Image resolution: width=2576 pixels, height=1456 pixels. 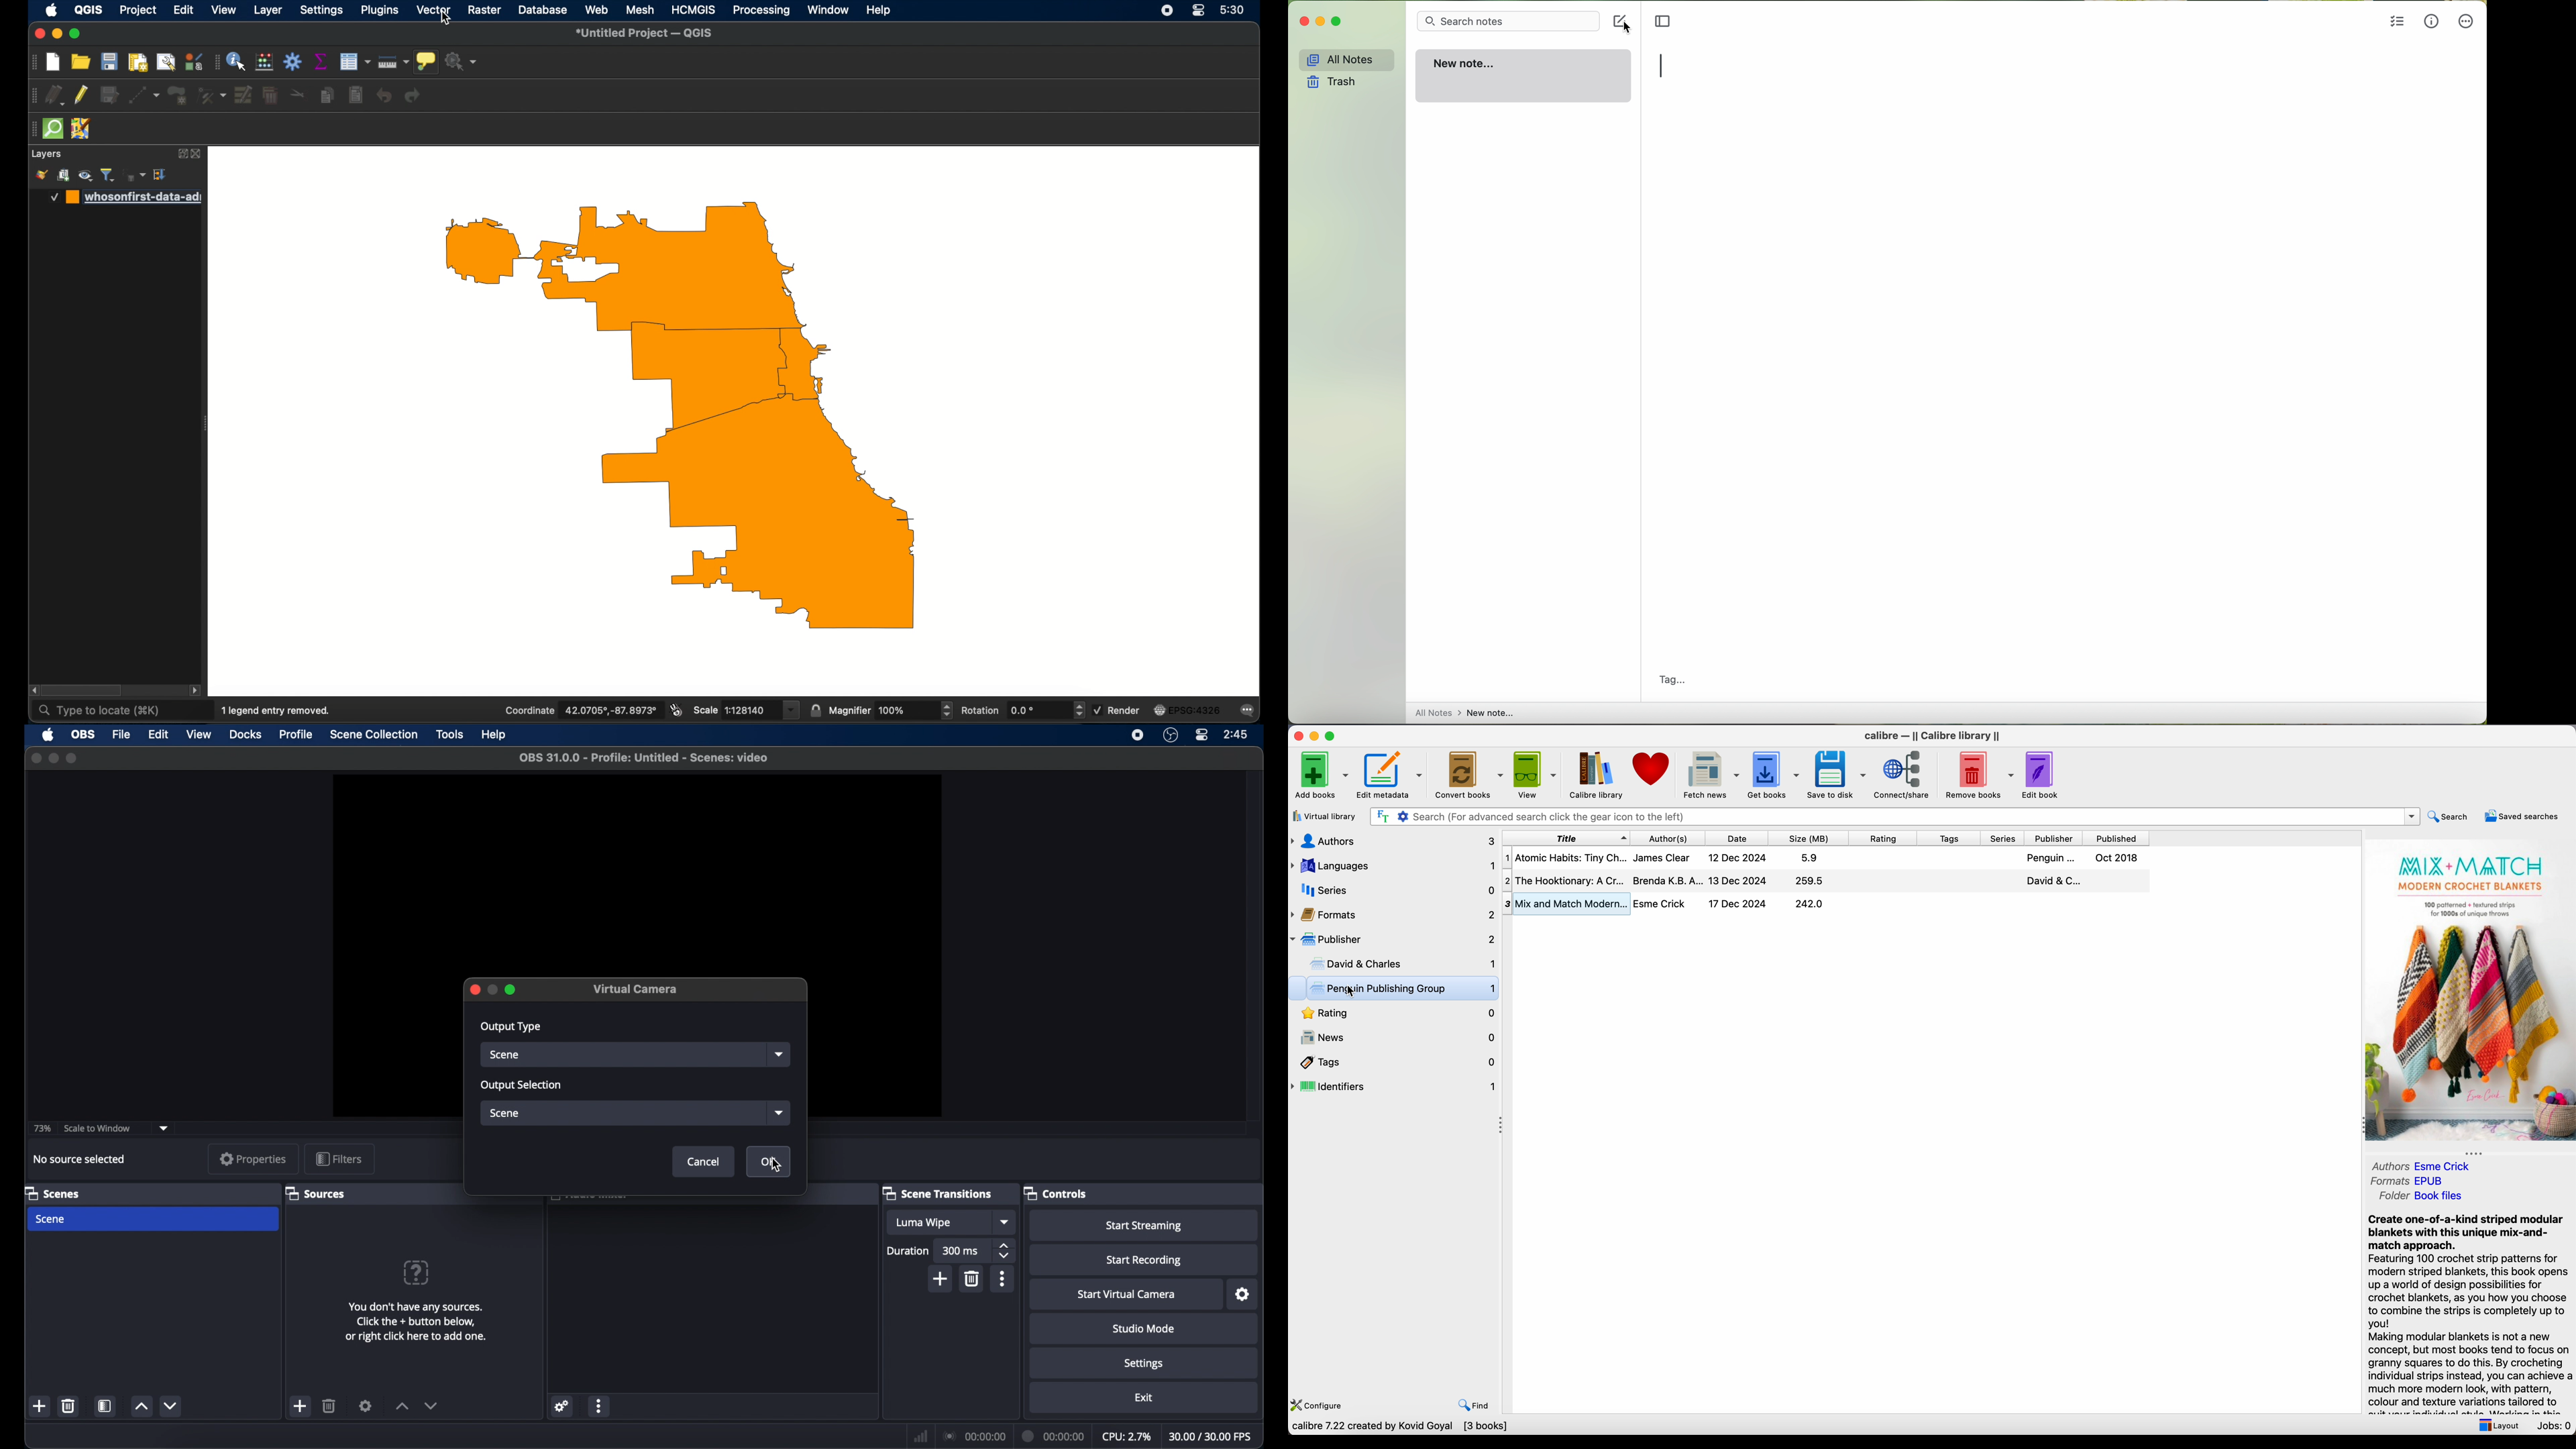 What do you see at coordinates (1629, 30) in the screenshot?
I see `cursor` at bounding box center [1629, 30].